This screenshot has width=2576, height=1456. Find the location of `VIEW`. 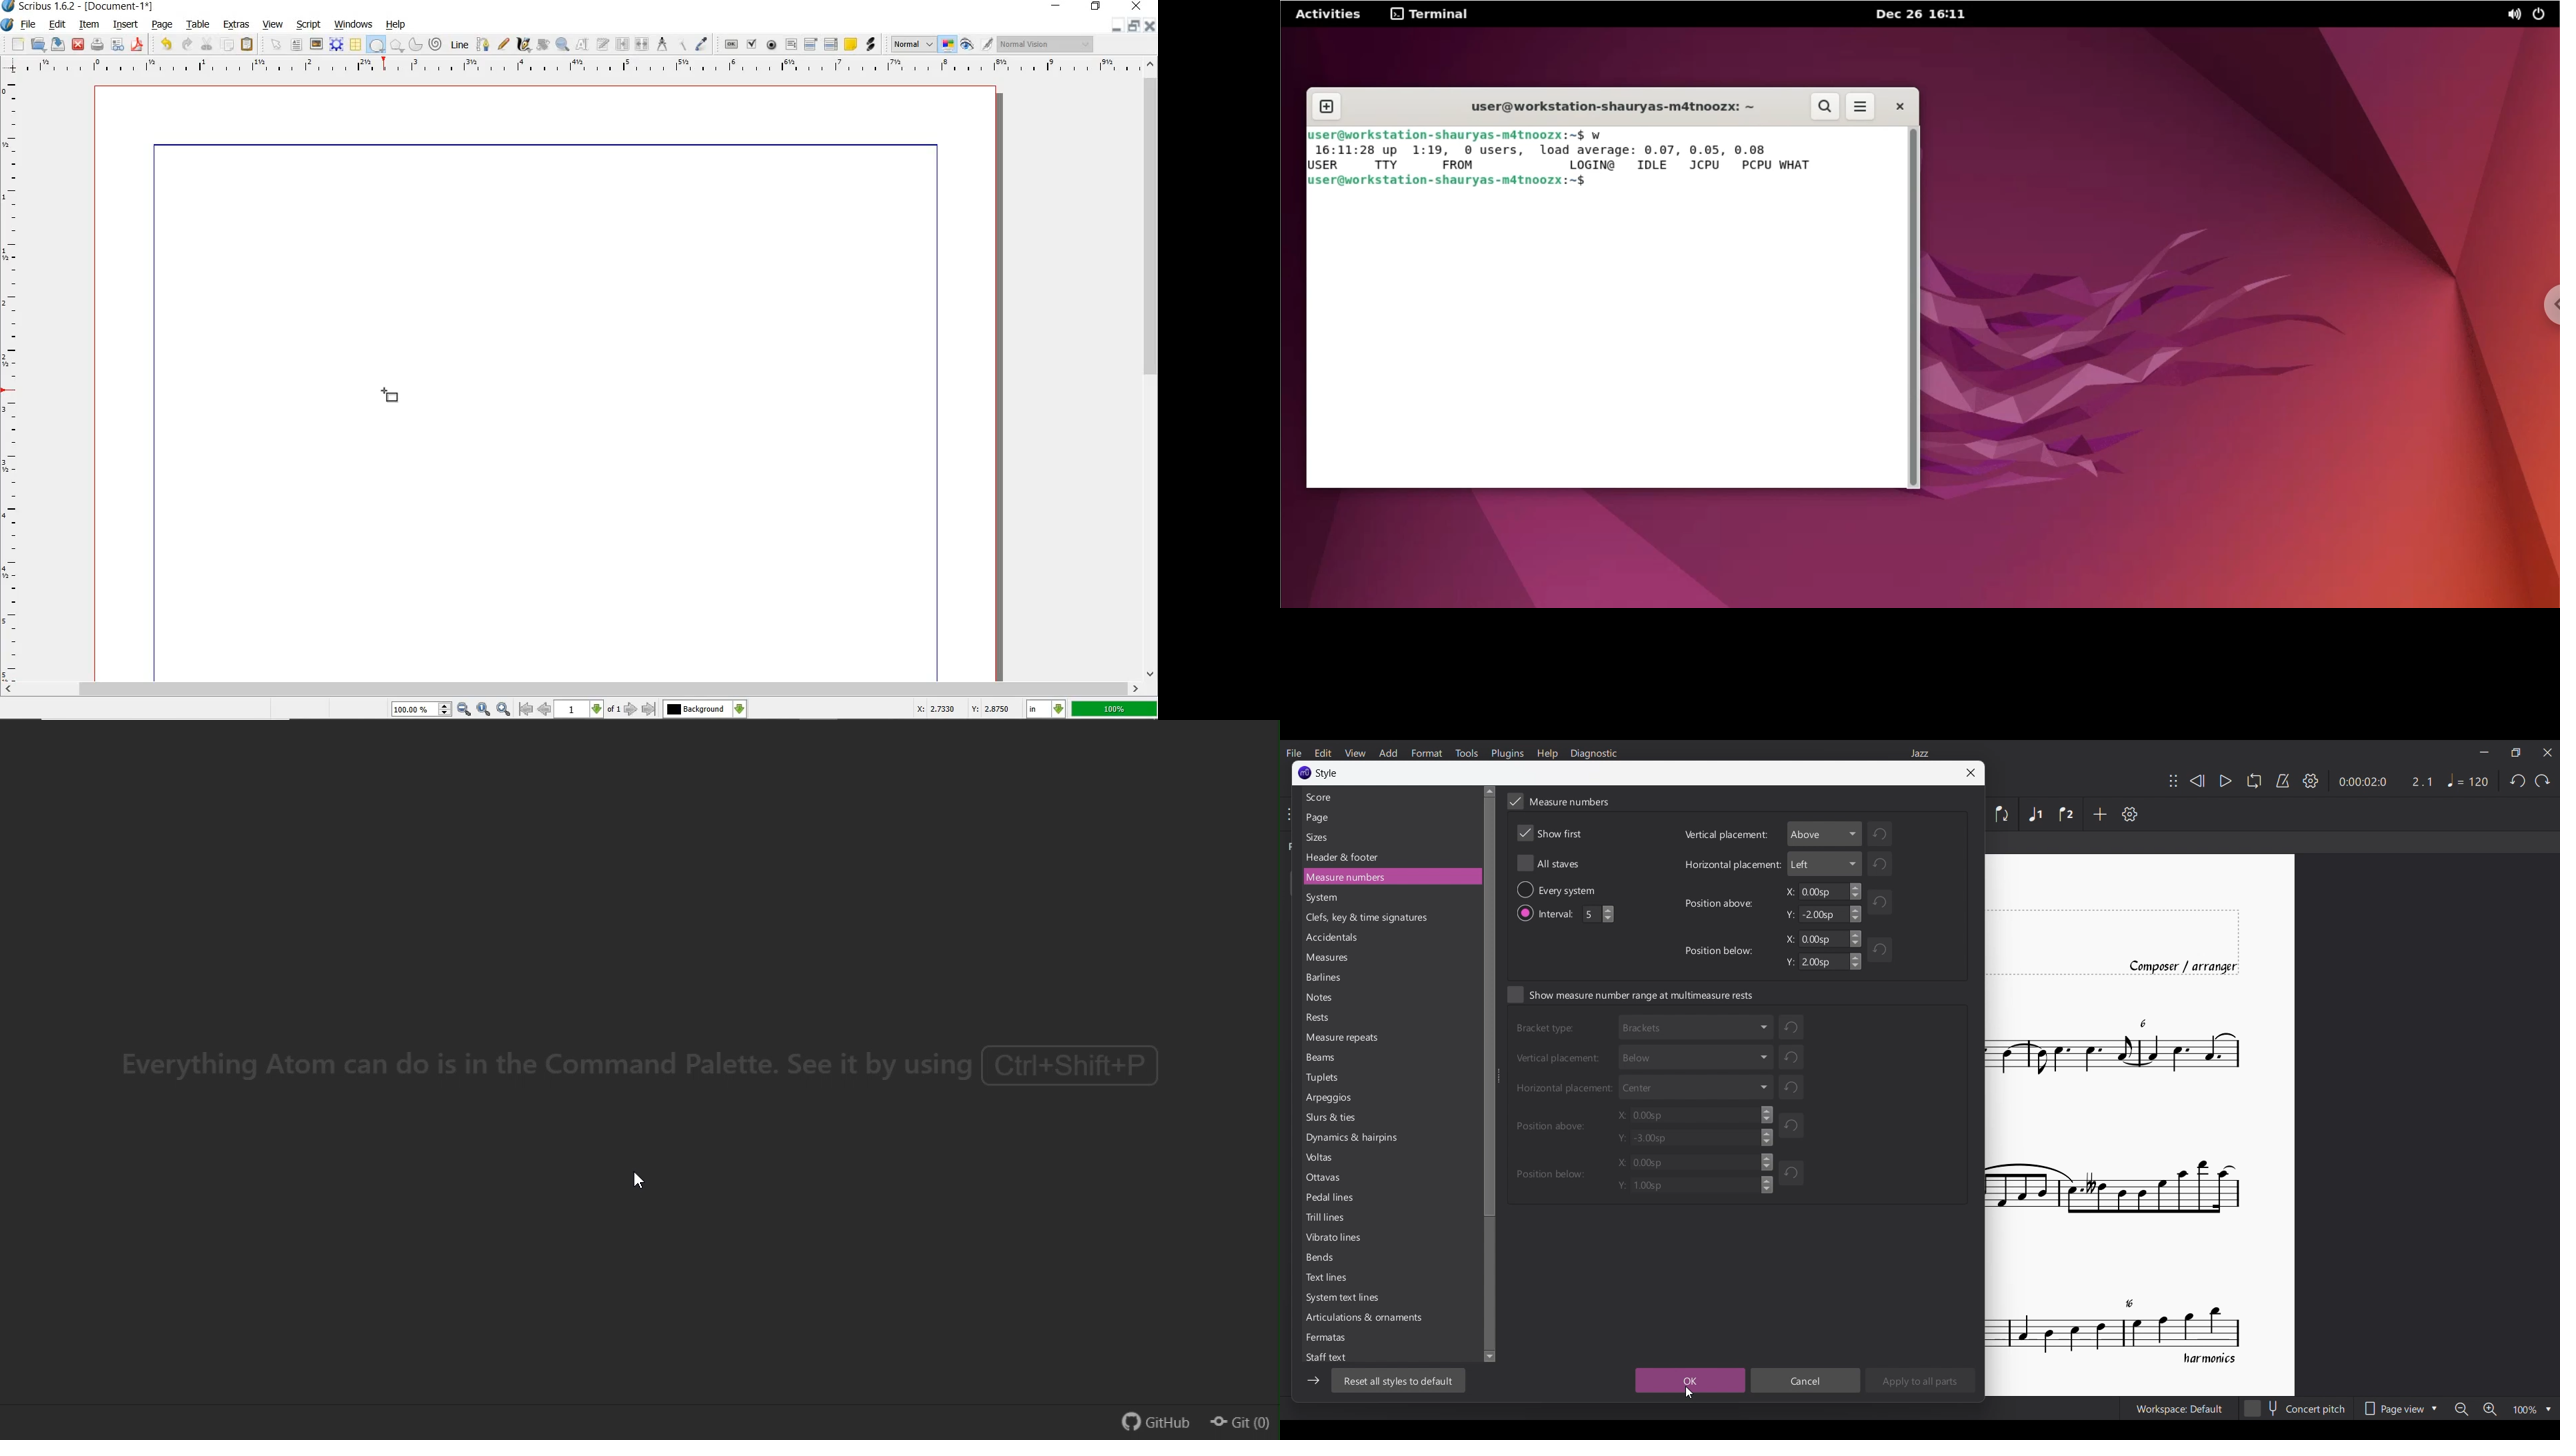

VIEW is located at coordinates (273, 23).